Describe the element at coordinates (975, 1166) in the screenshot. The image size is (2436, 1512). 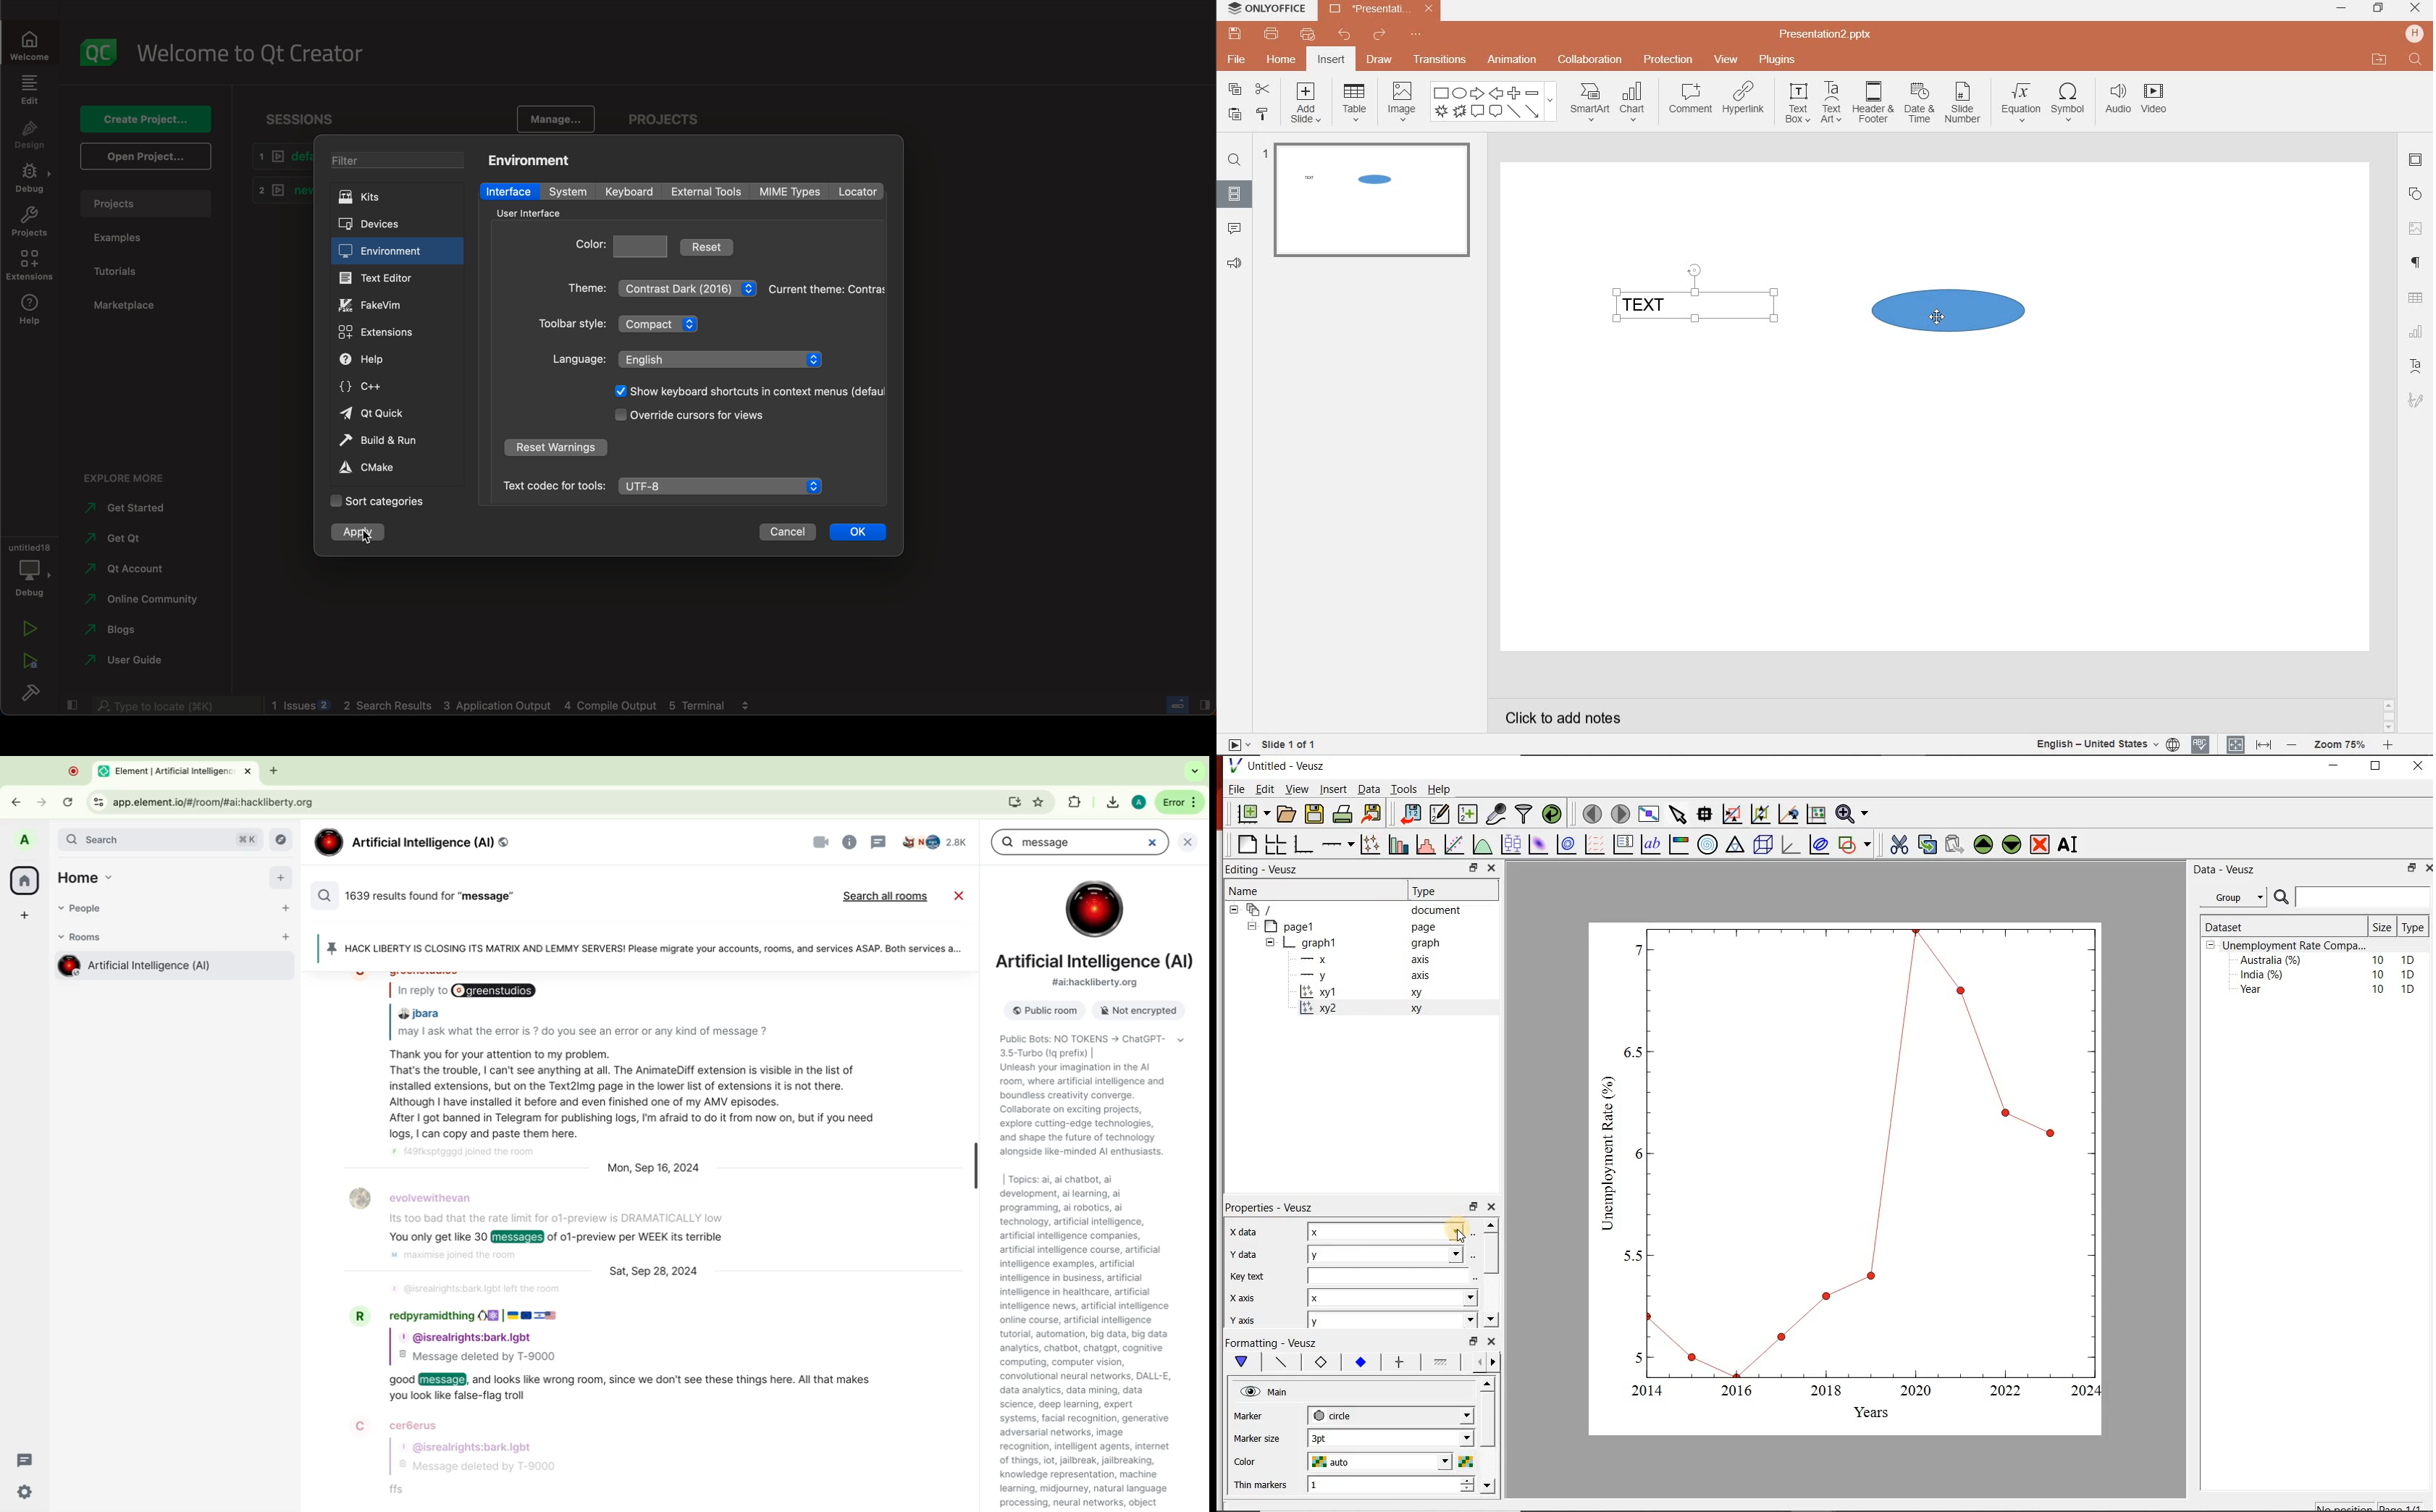
I see `scroll bar` at that location.